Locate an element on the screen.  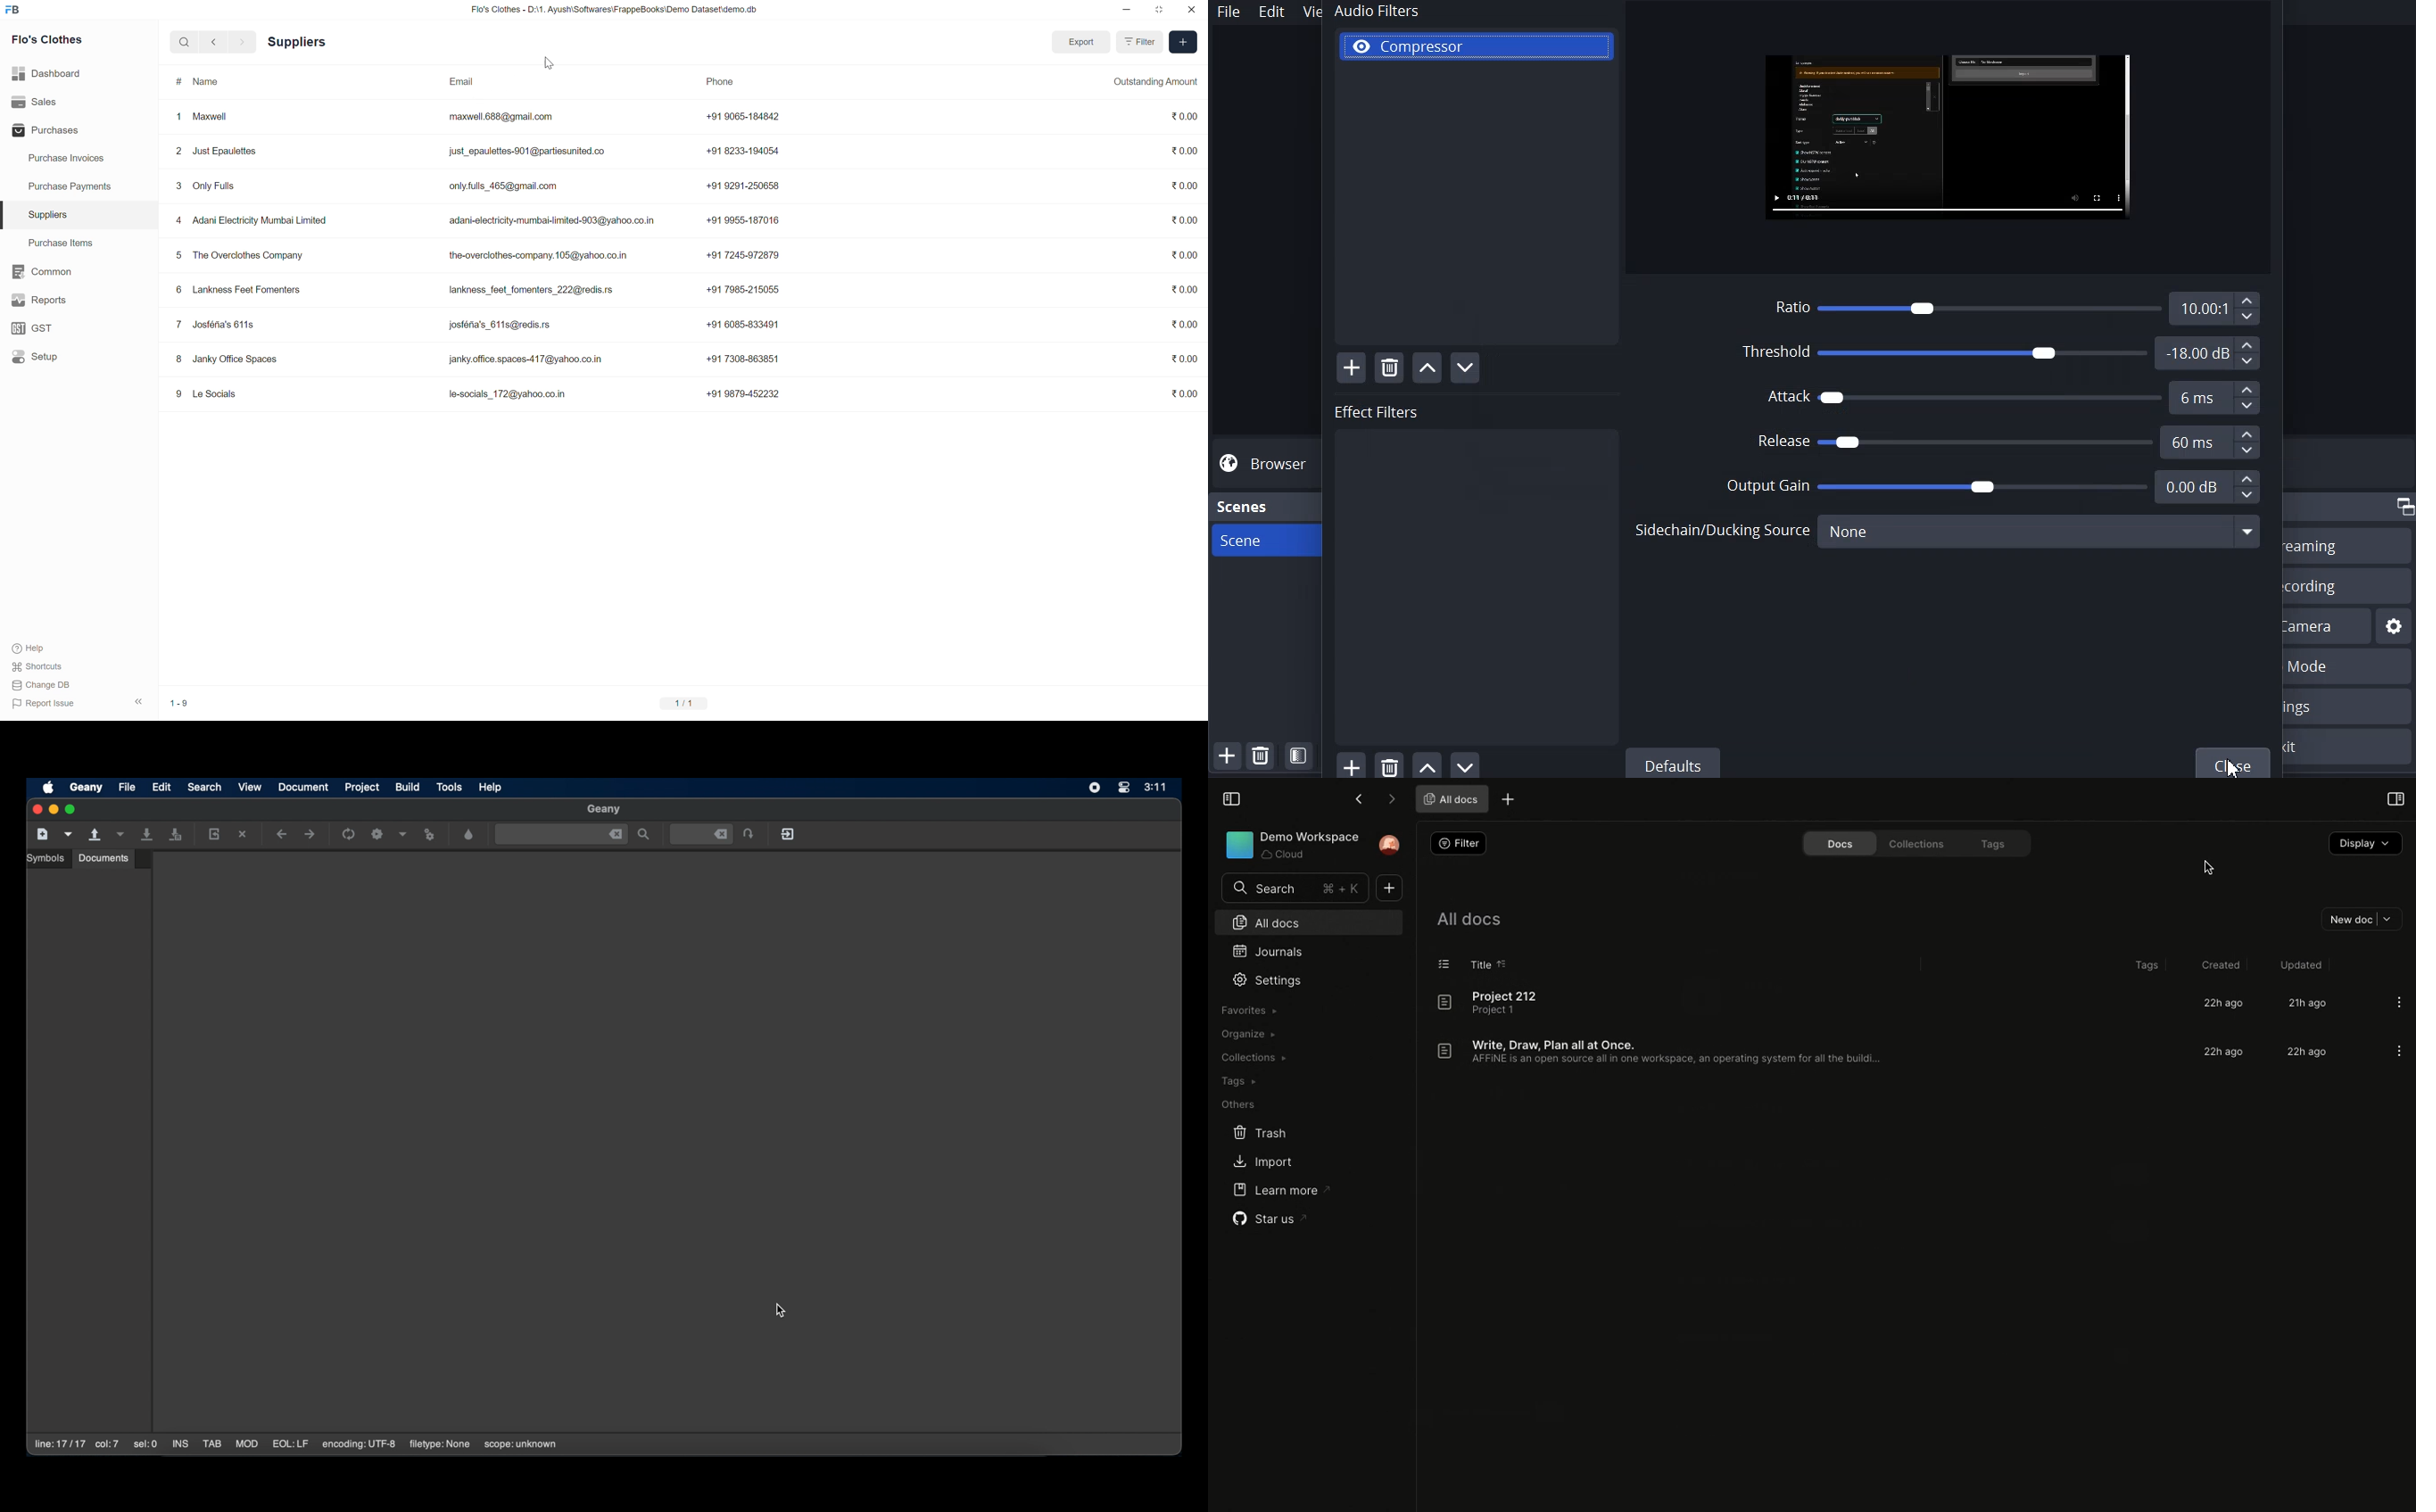
Just Epaulettes is located at coordinates (226, 151).